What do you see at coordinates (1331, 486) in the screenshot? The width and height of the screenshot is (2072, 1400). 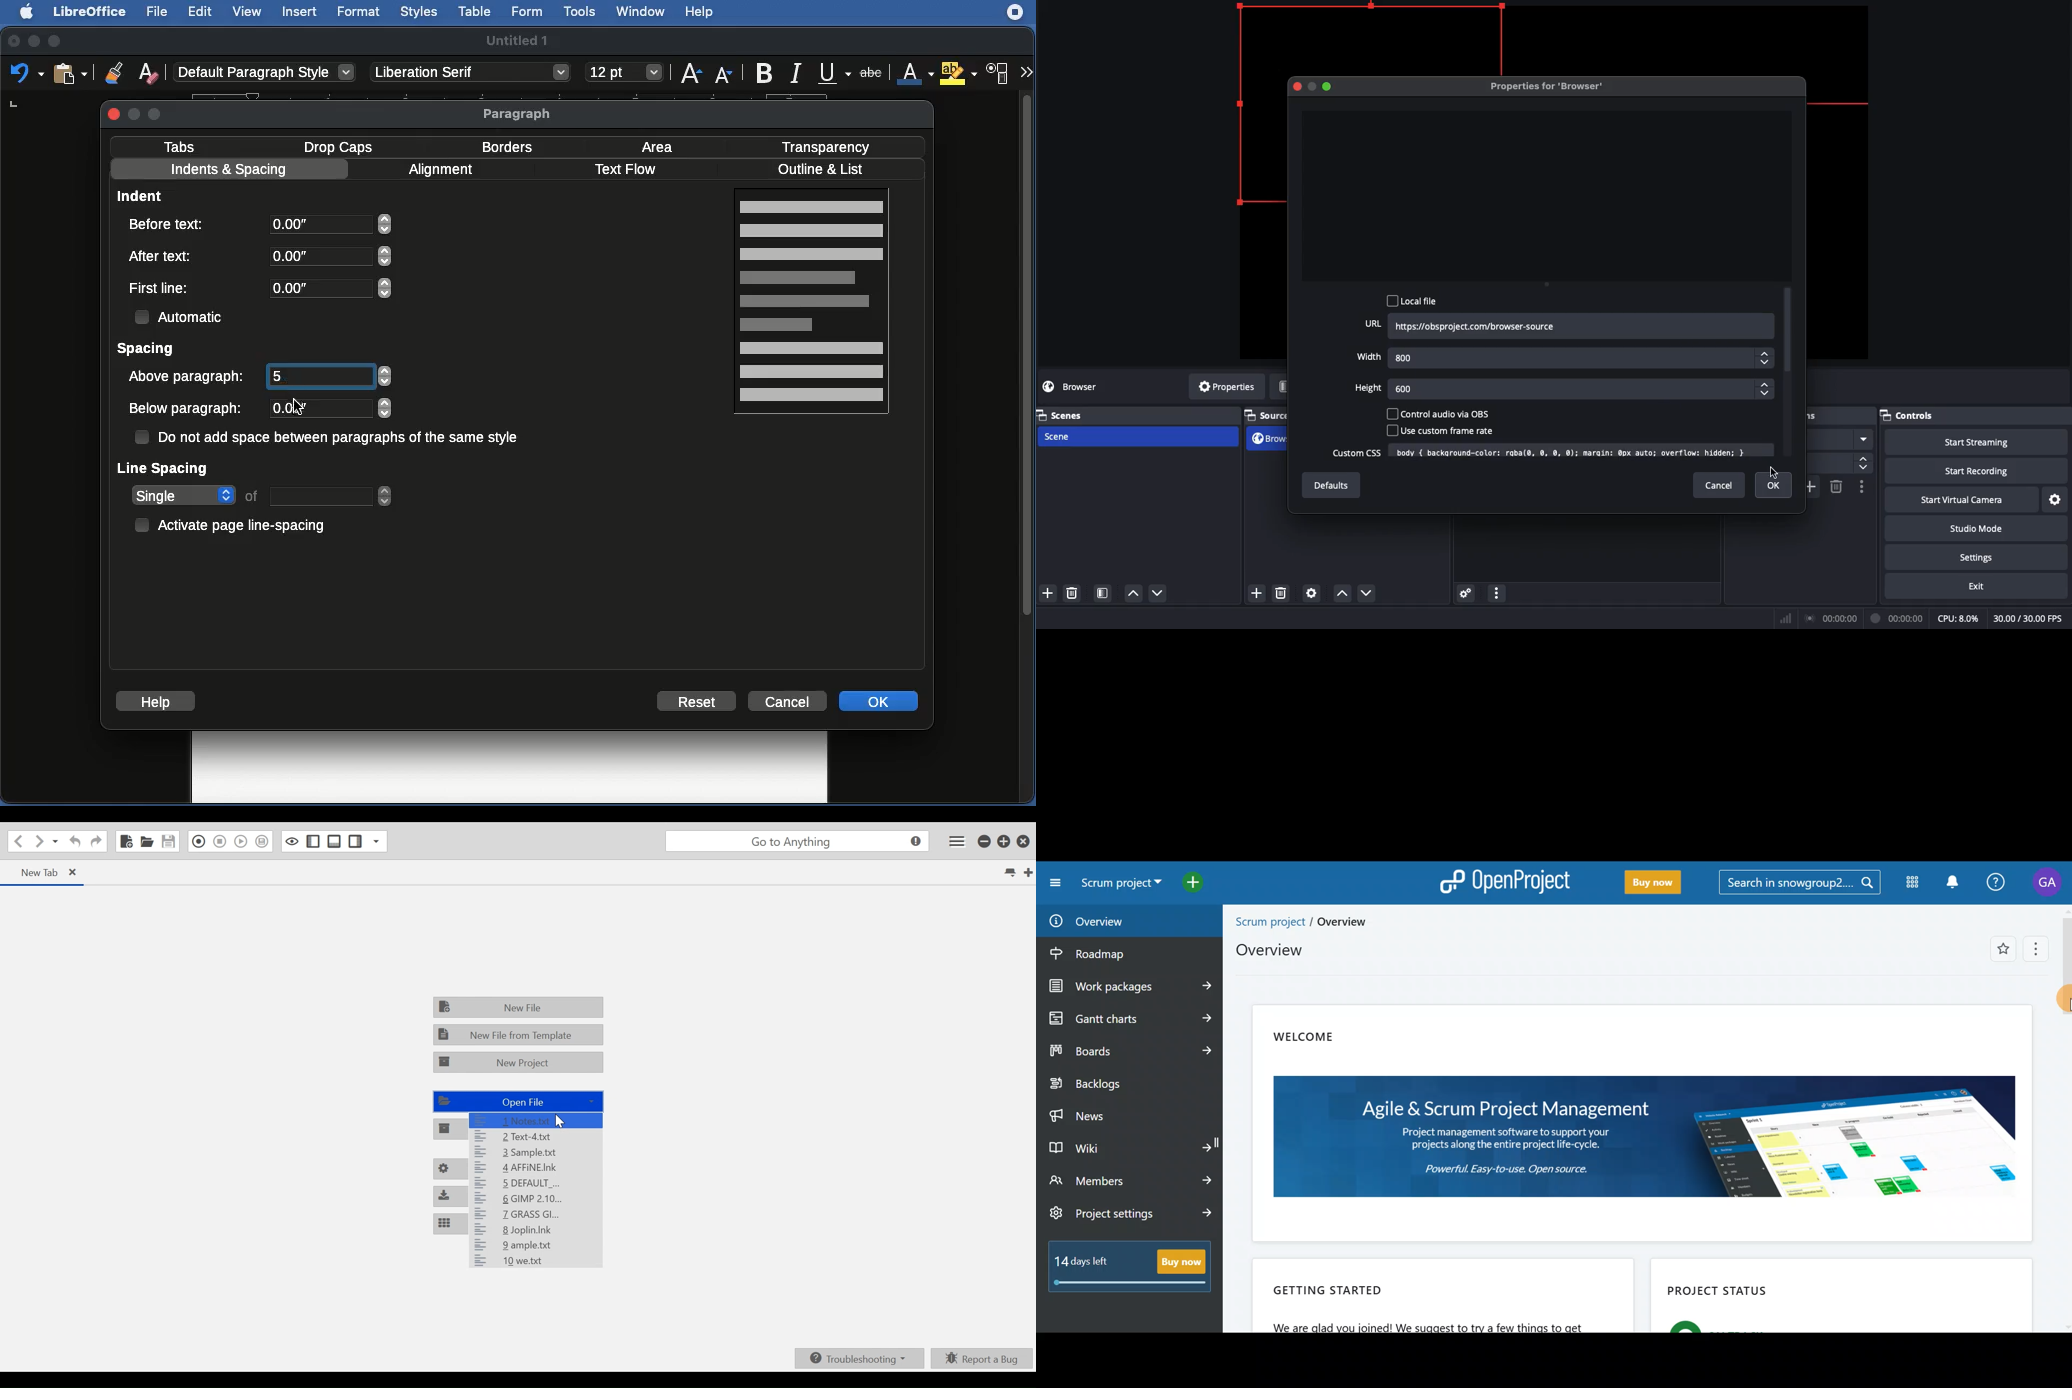 I see `Defaults` at bounding box center [1331, 486].